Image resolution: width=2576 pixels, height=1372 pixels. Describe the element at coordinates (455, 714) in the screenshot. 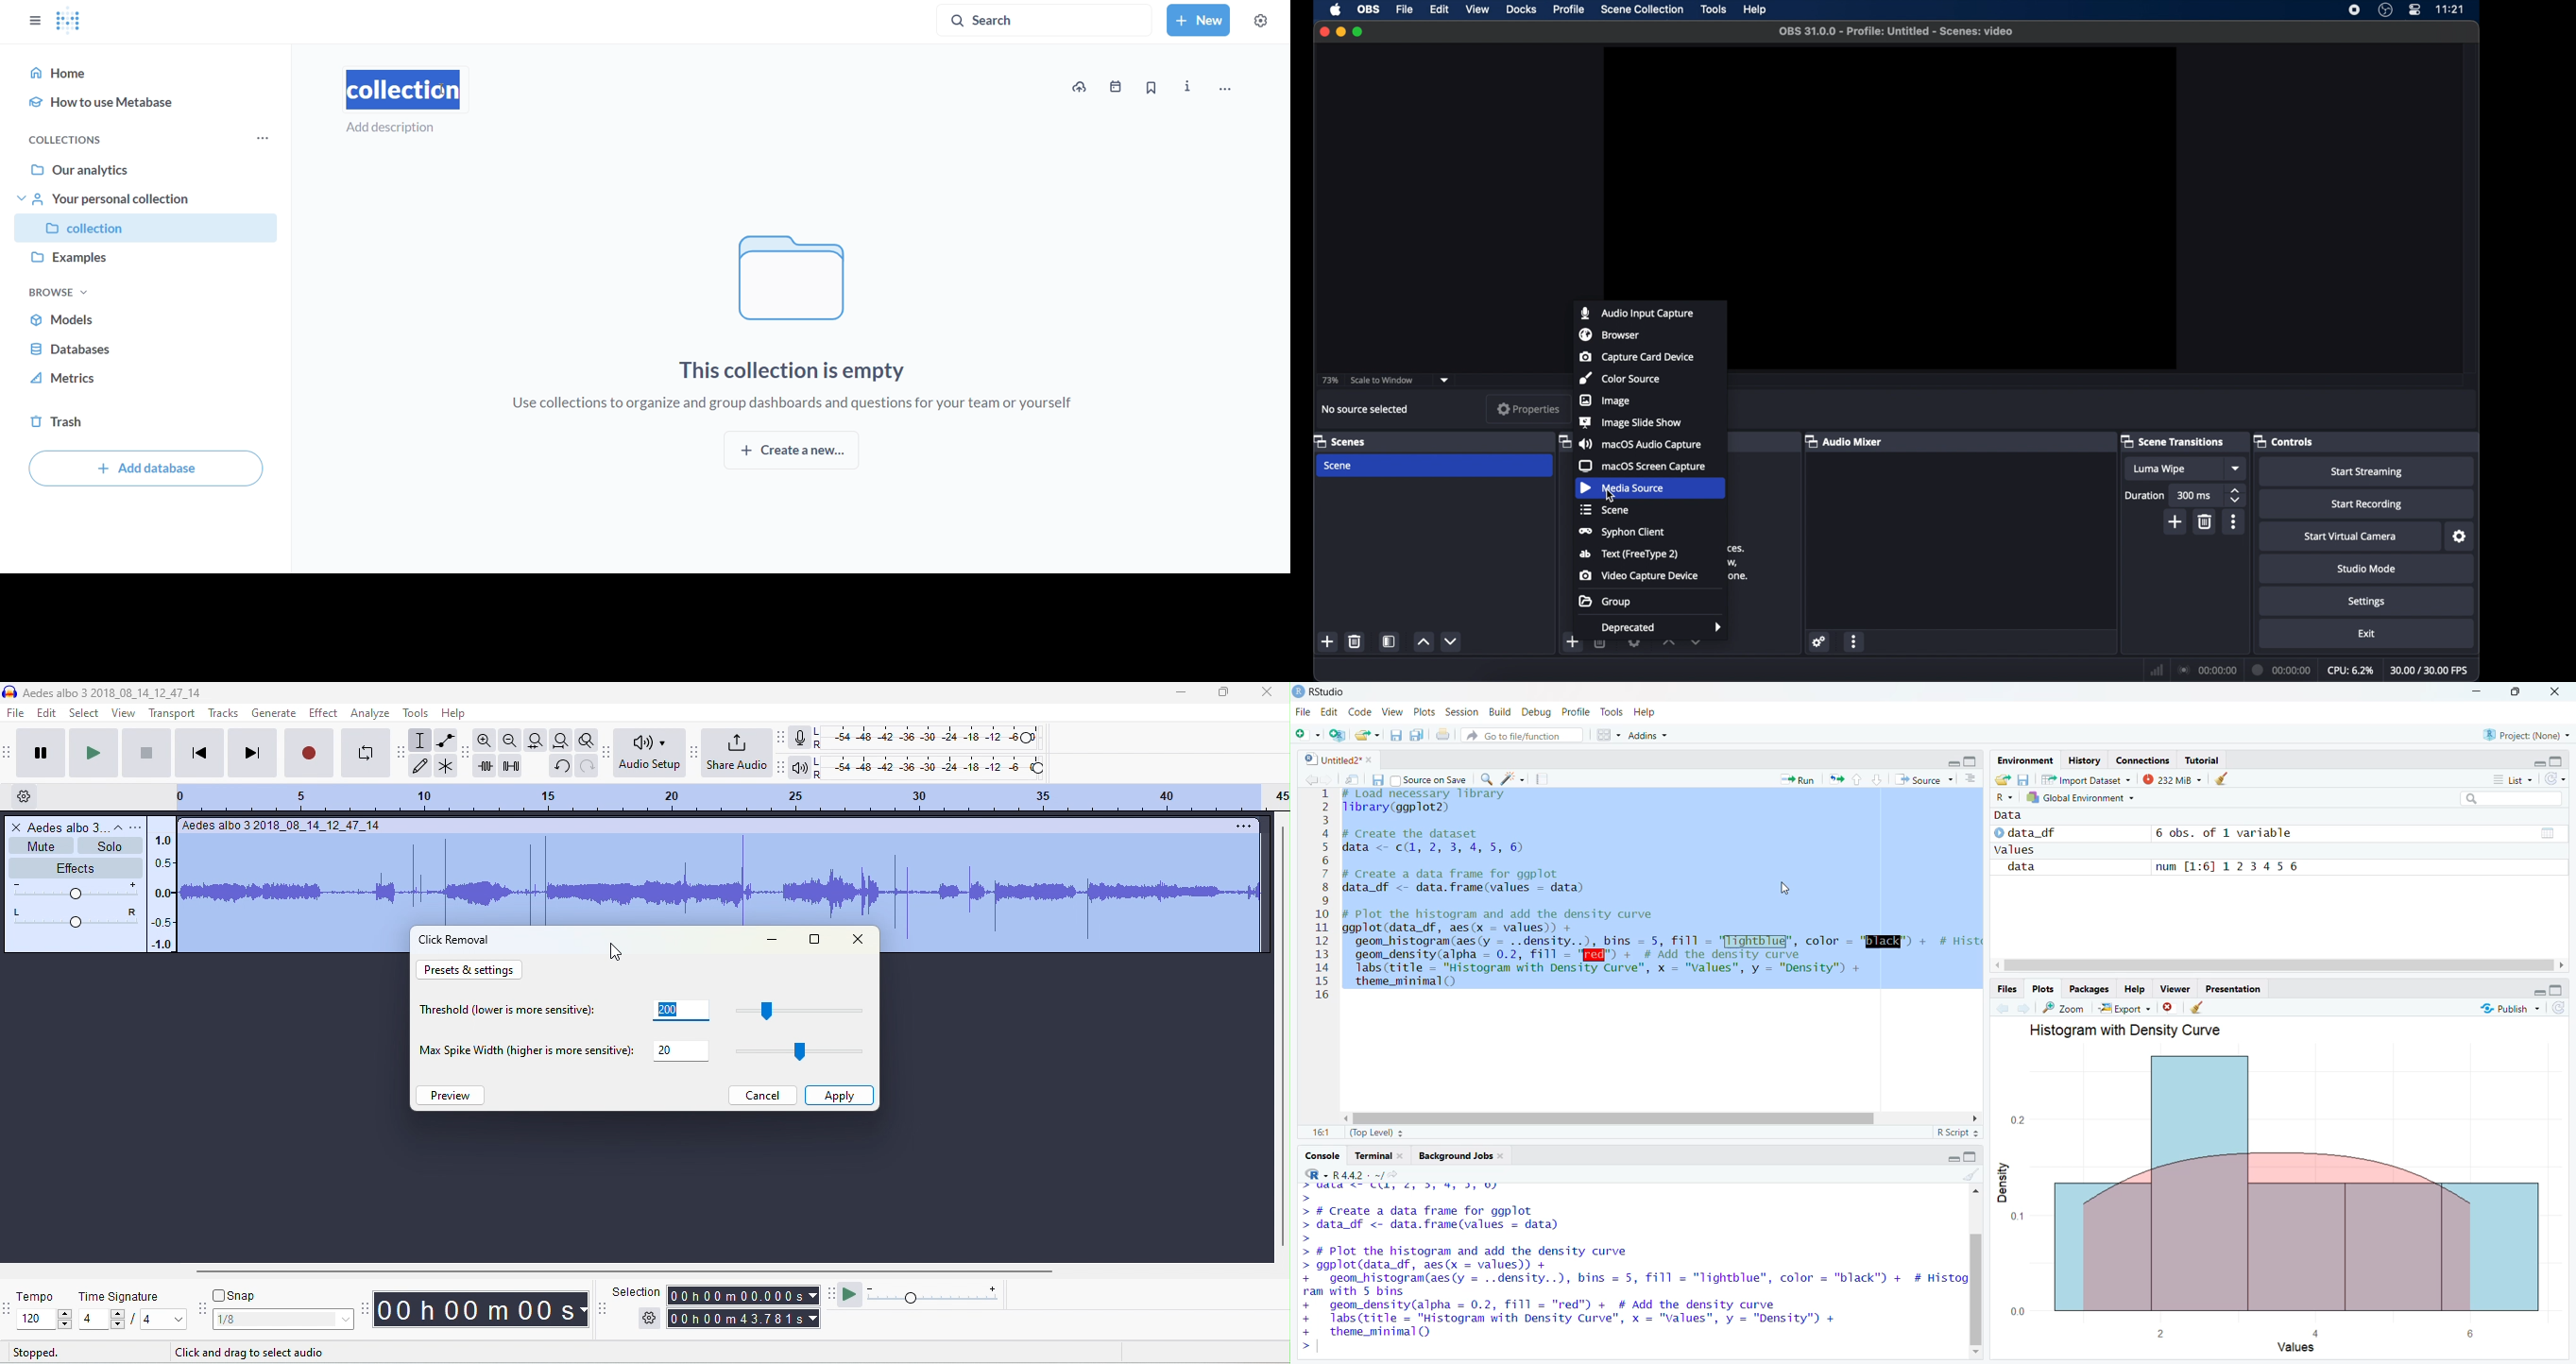

I see `help` at that location.